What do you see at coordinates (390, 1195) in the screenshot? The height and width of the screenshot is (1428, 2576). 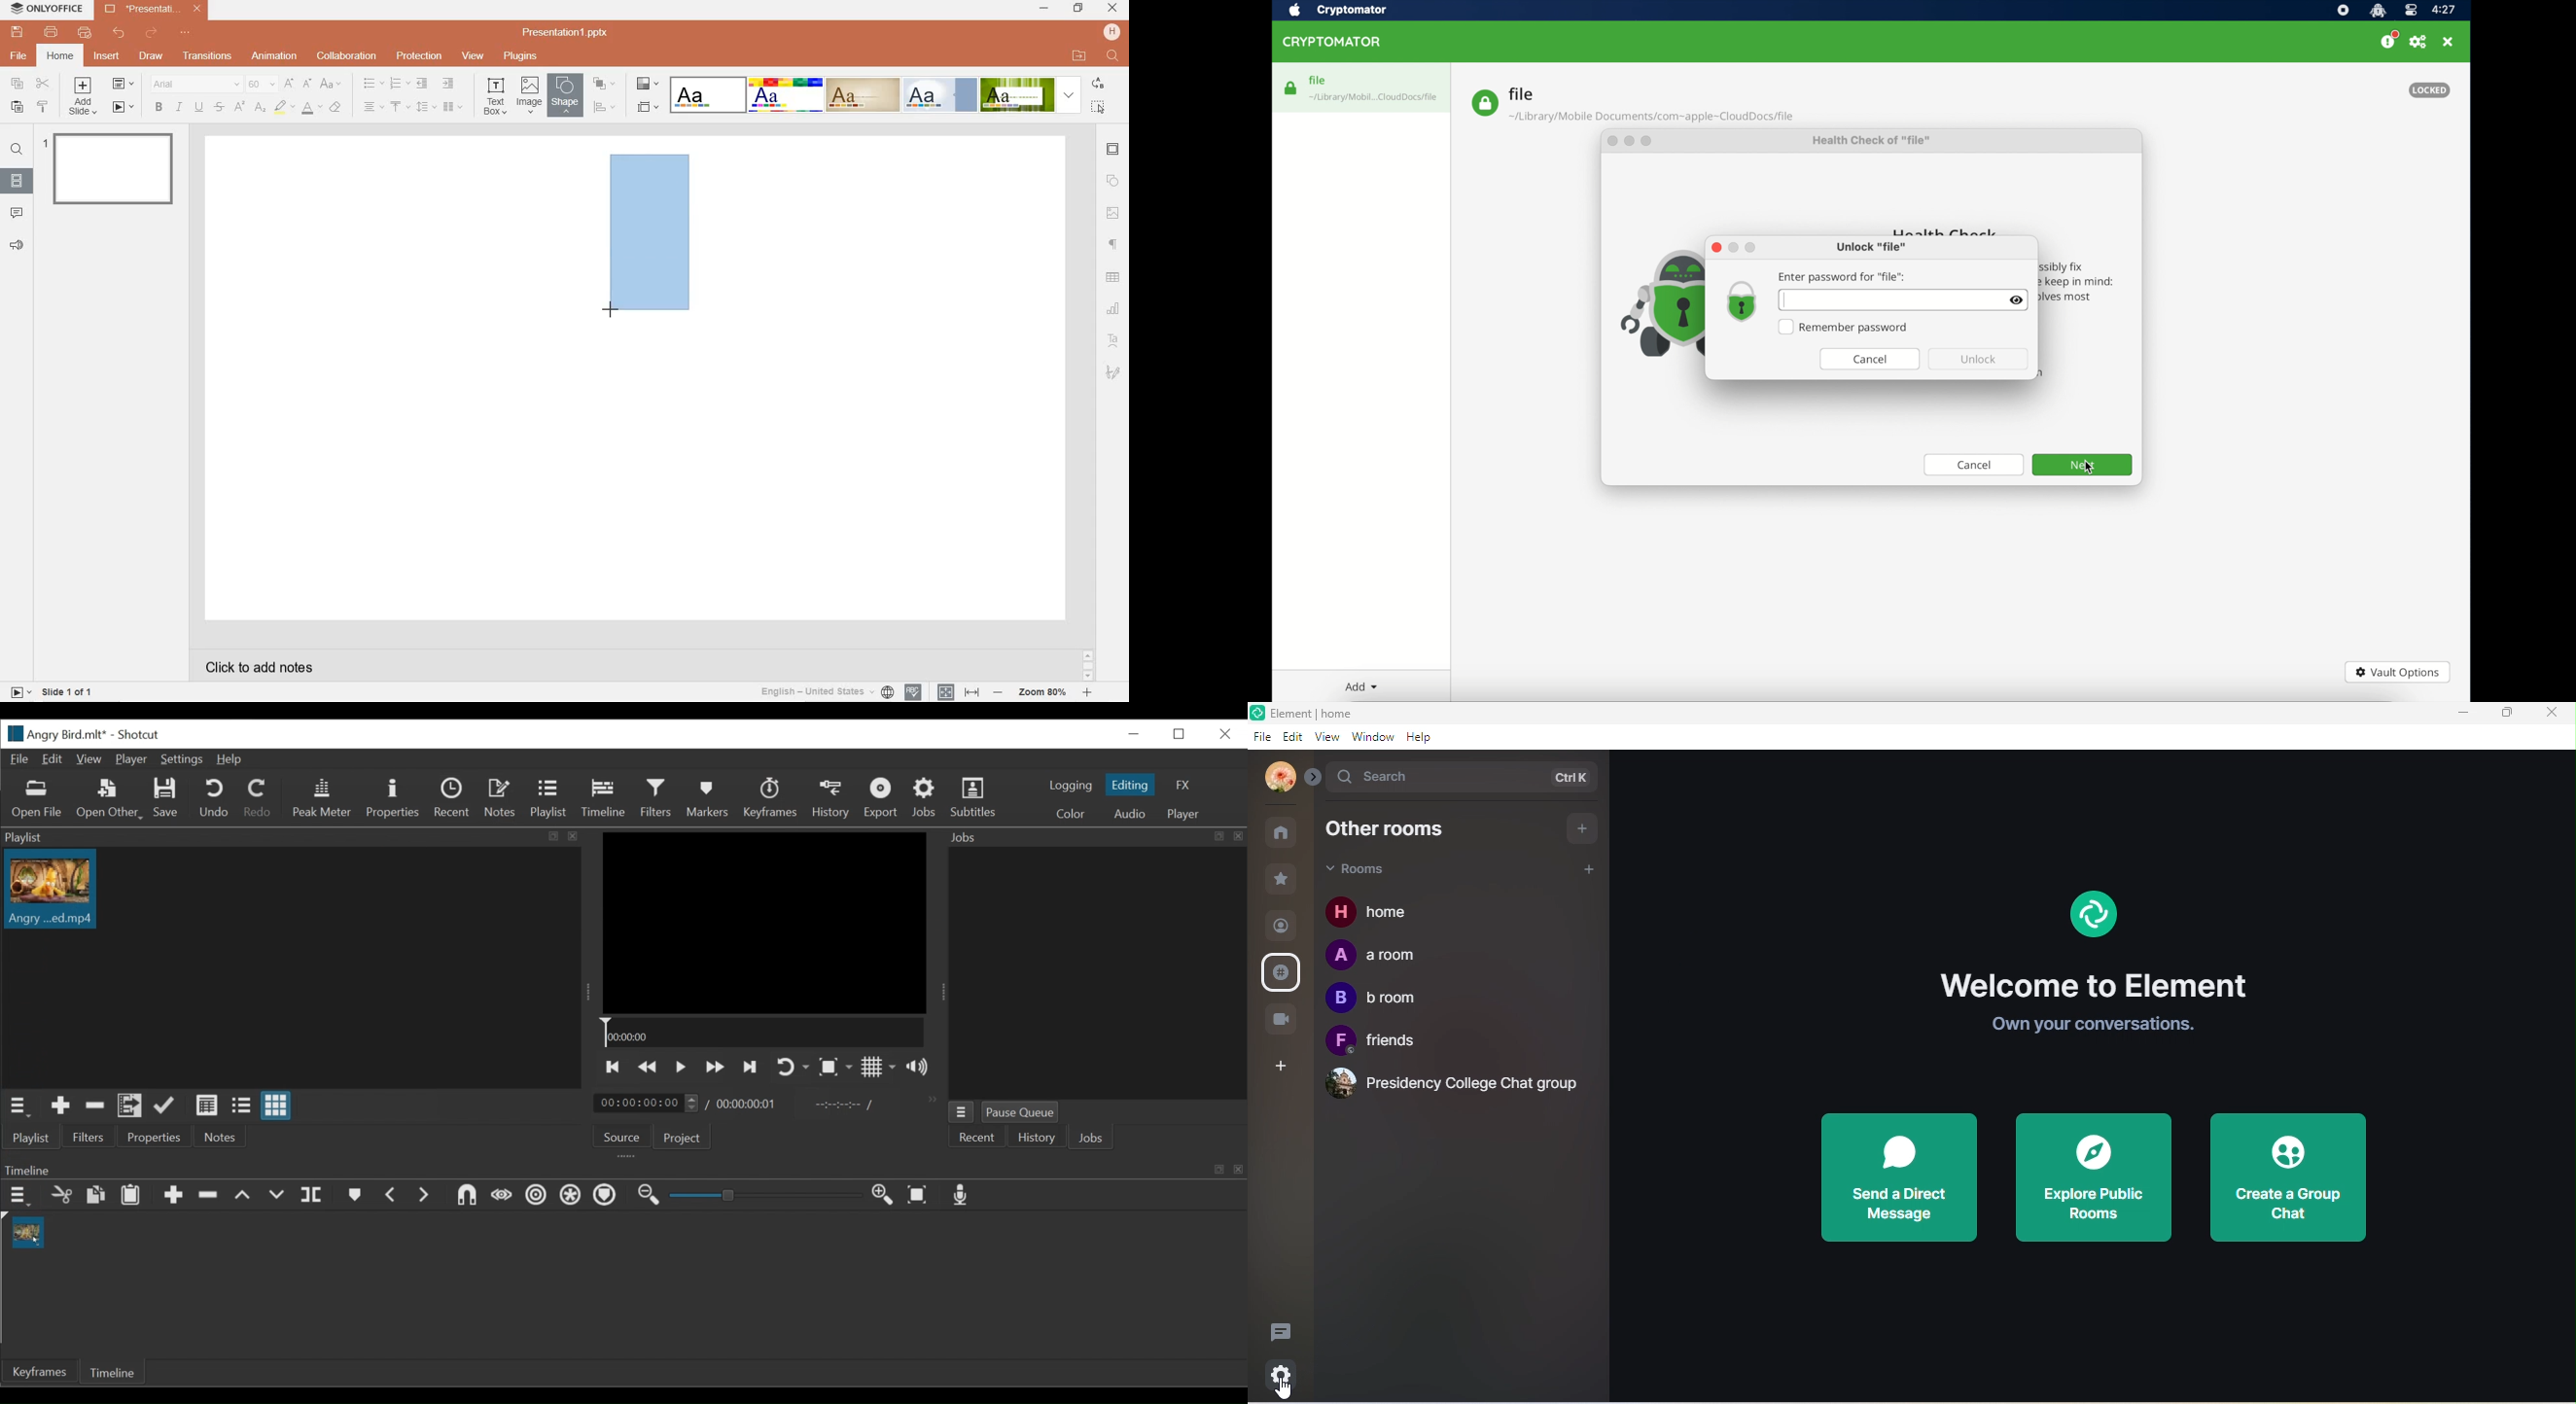 I see `previous` at bounding box center [390, 1195].